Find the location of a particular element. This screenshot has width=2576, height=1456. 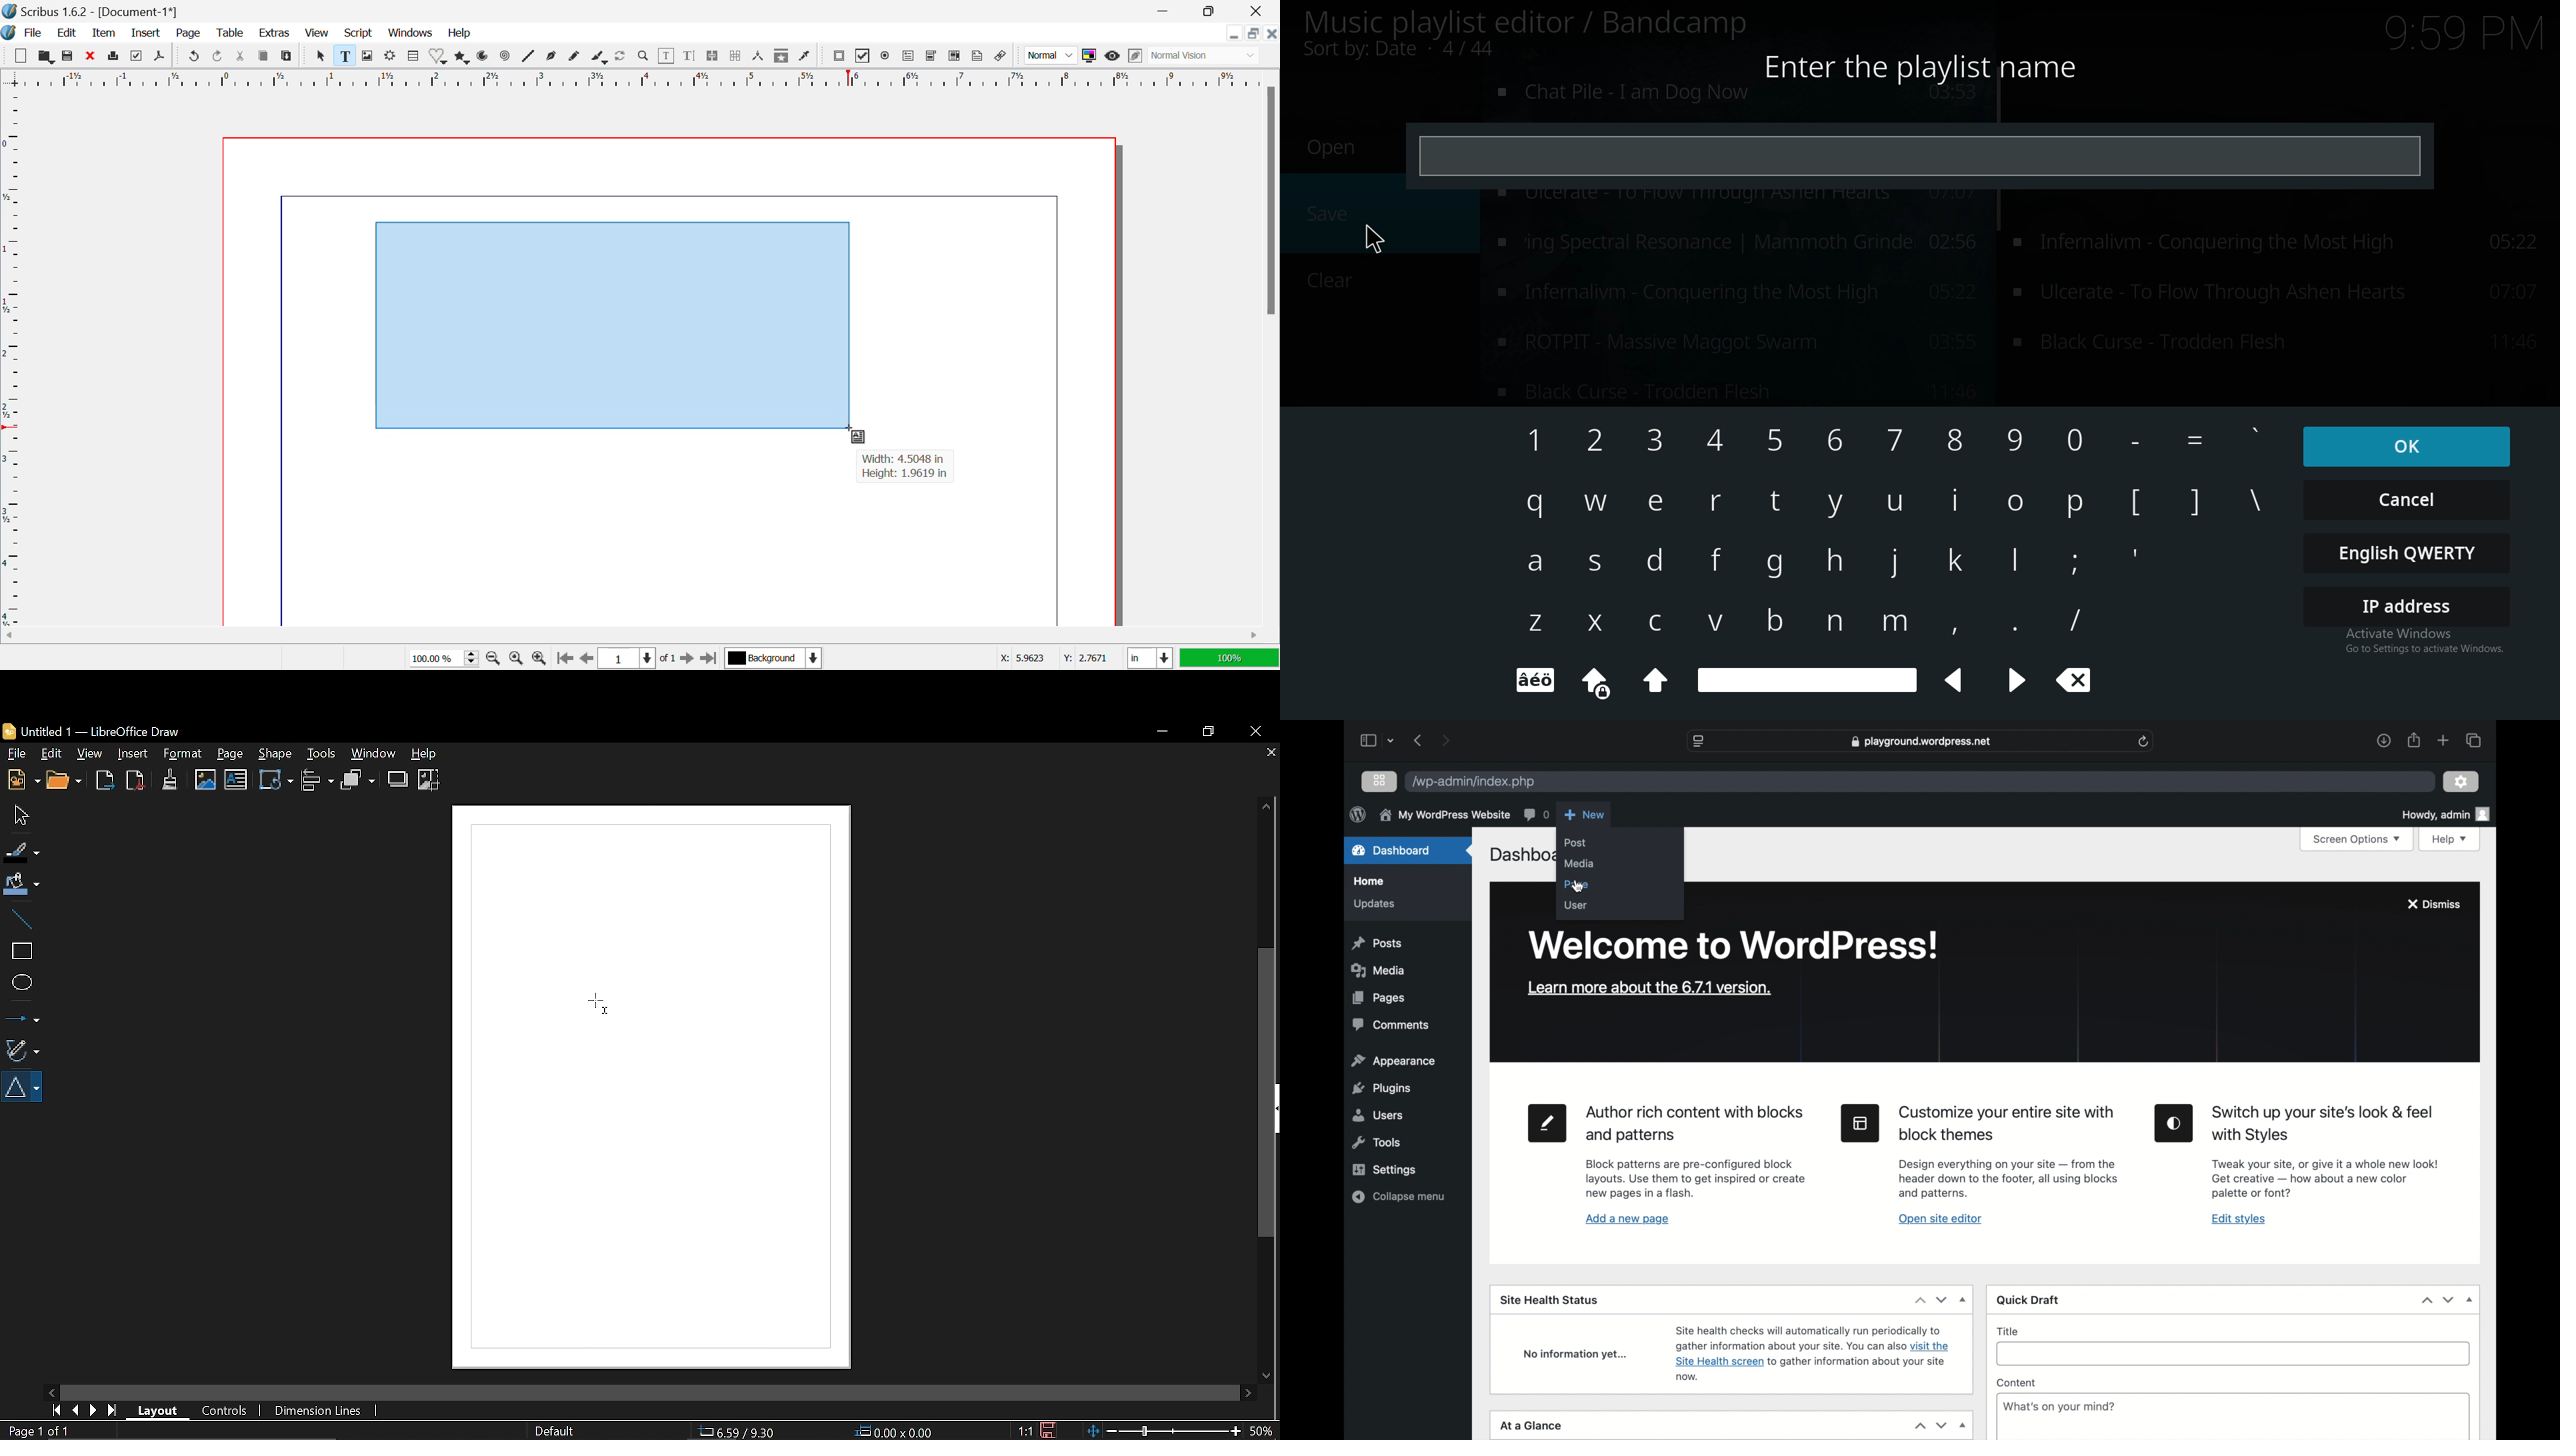

Edit Content in Frames is located at coordinates (669, 56).